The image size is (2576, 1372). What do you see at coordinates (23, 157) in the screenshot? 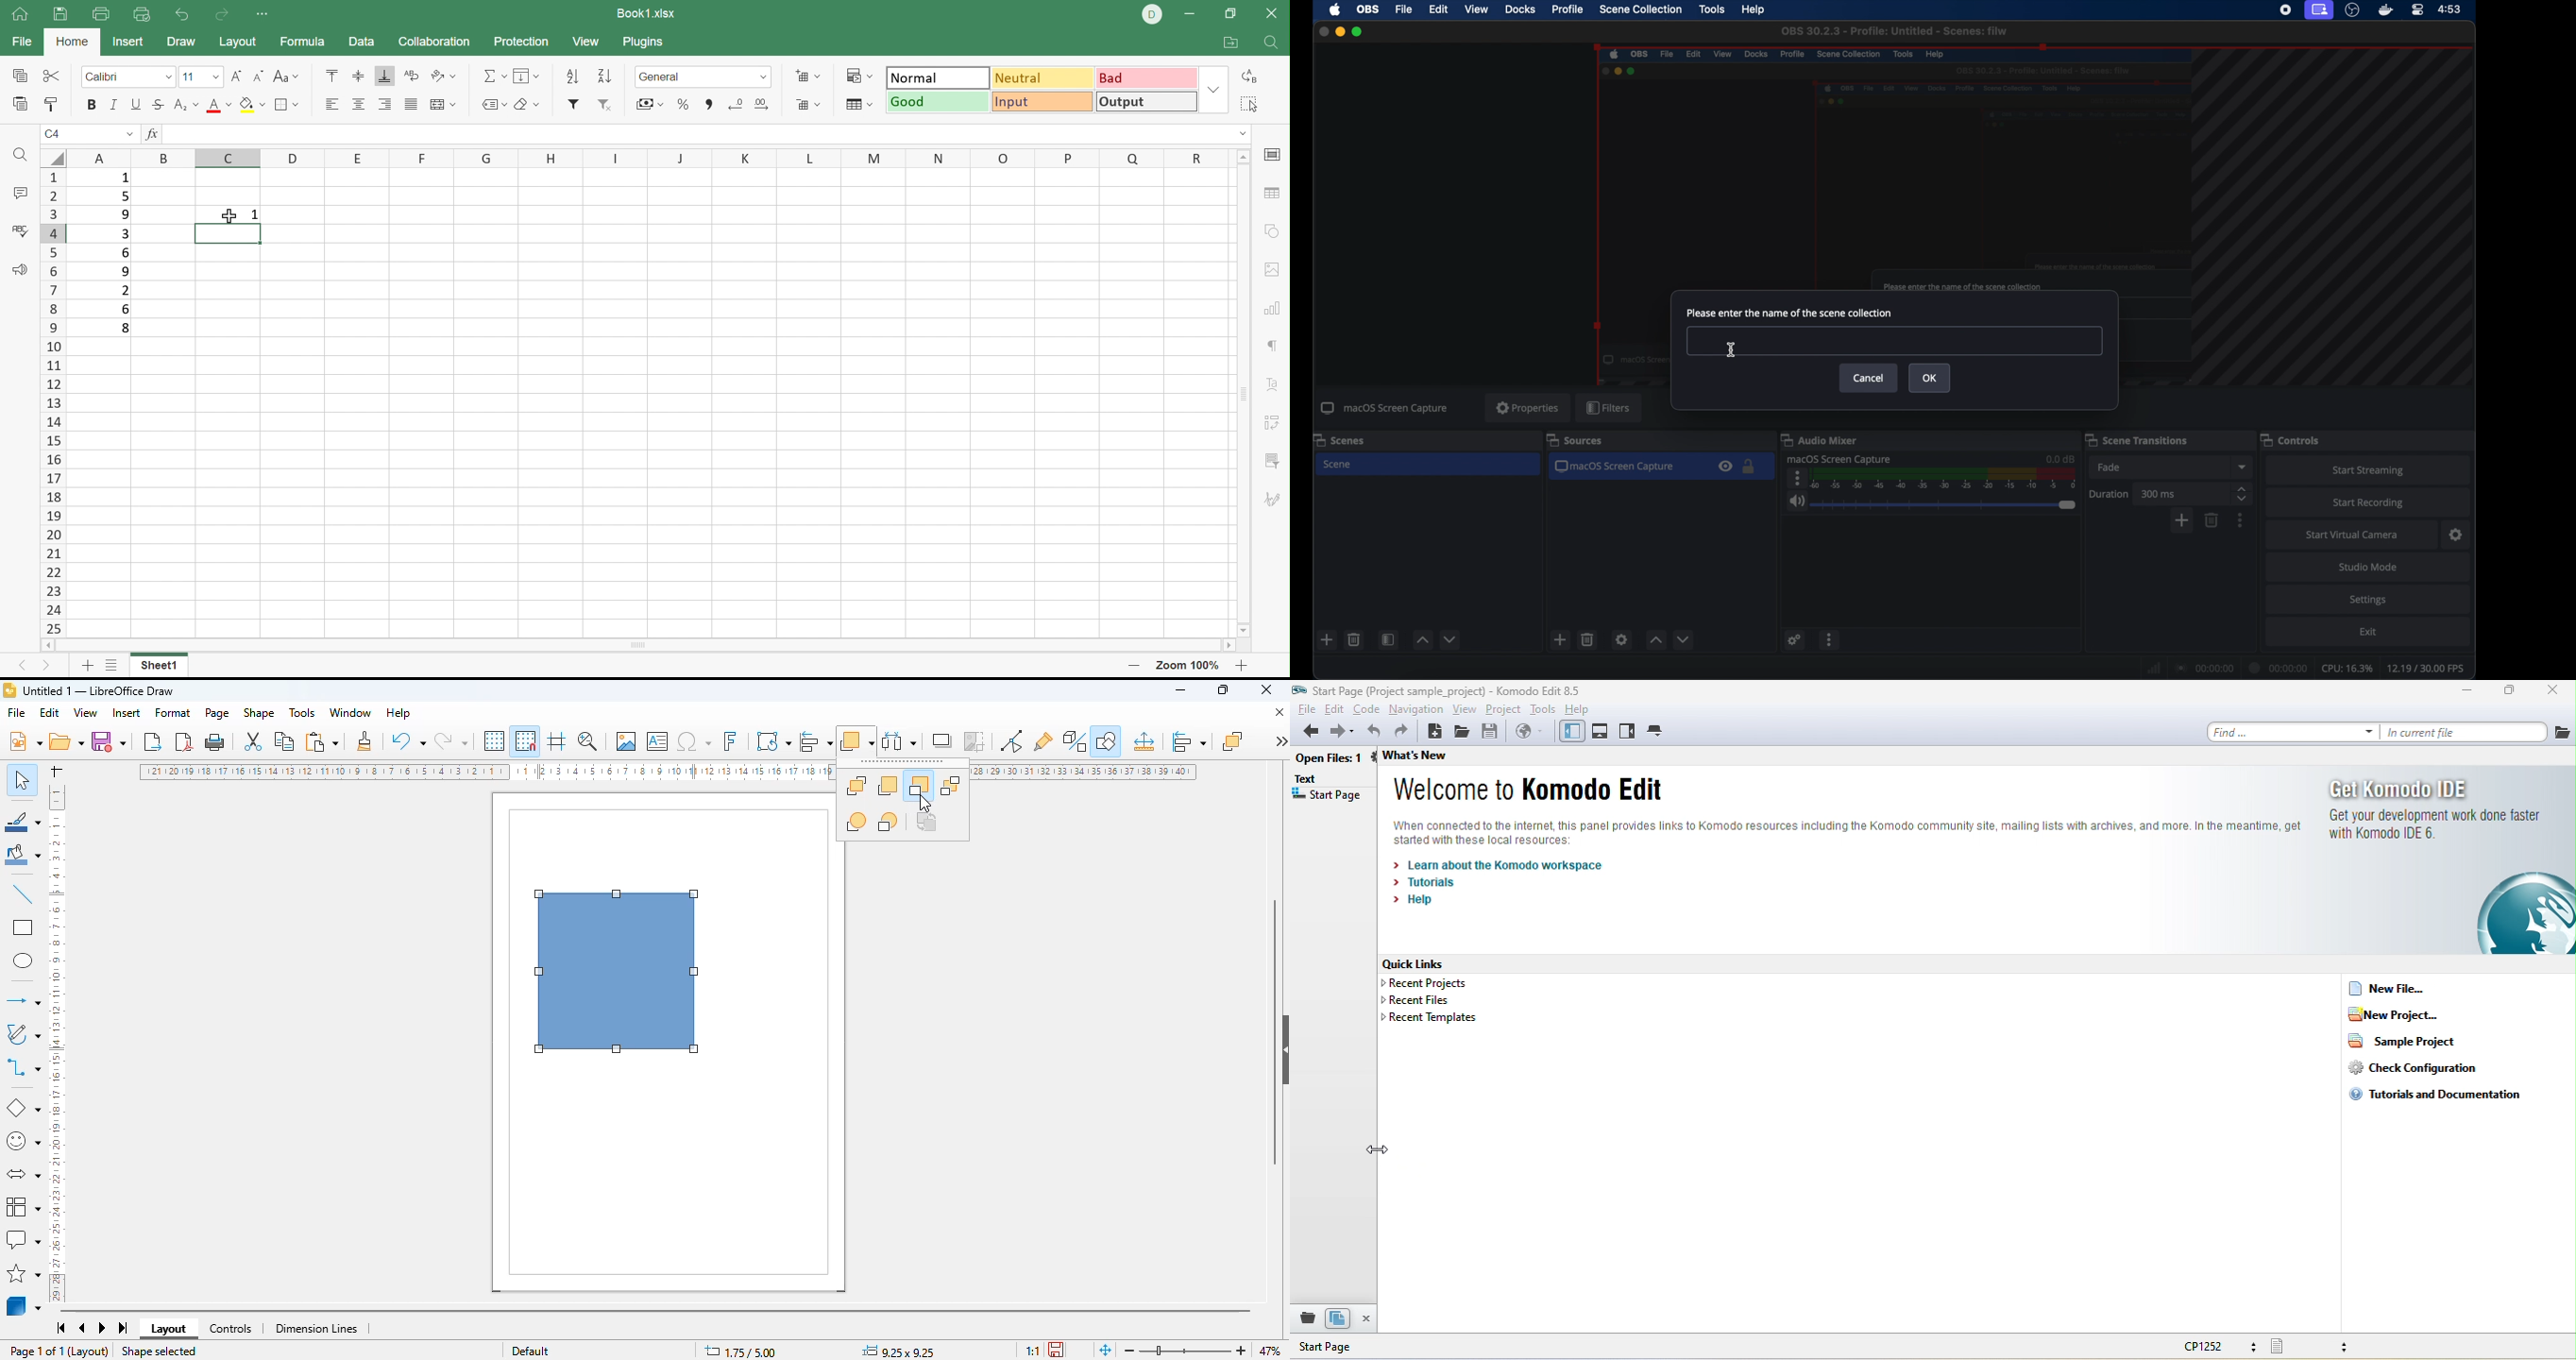
I see `Find` at bounding box center [23, 157].